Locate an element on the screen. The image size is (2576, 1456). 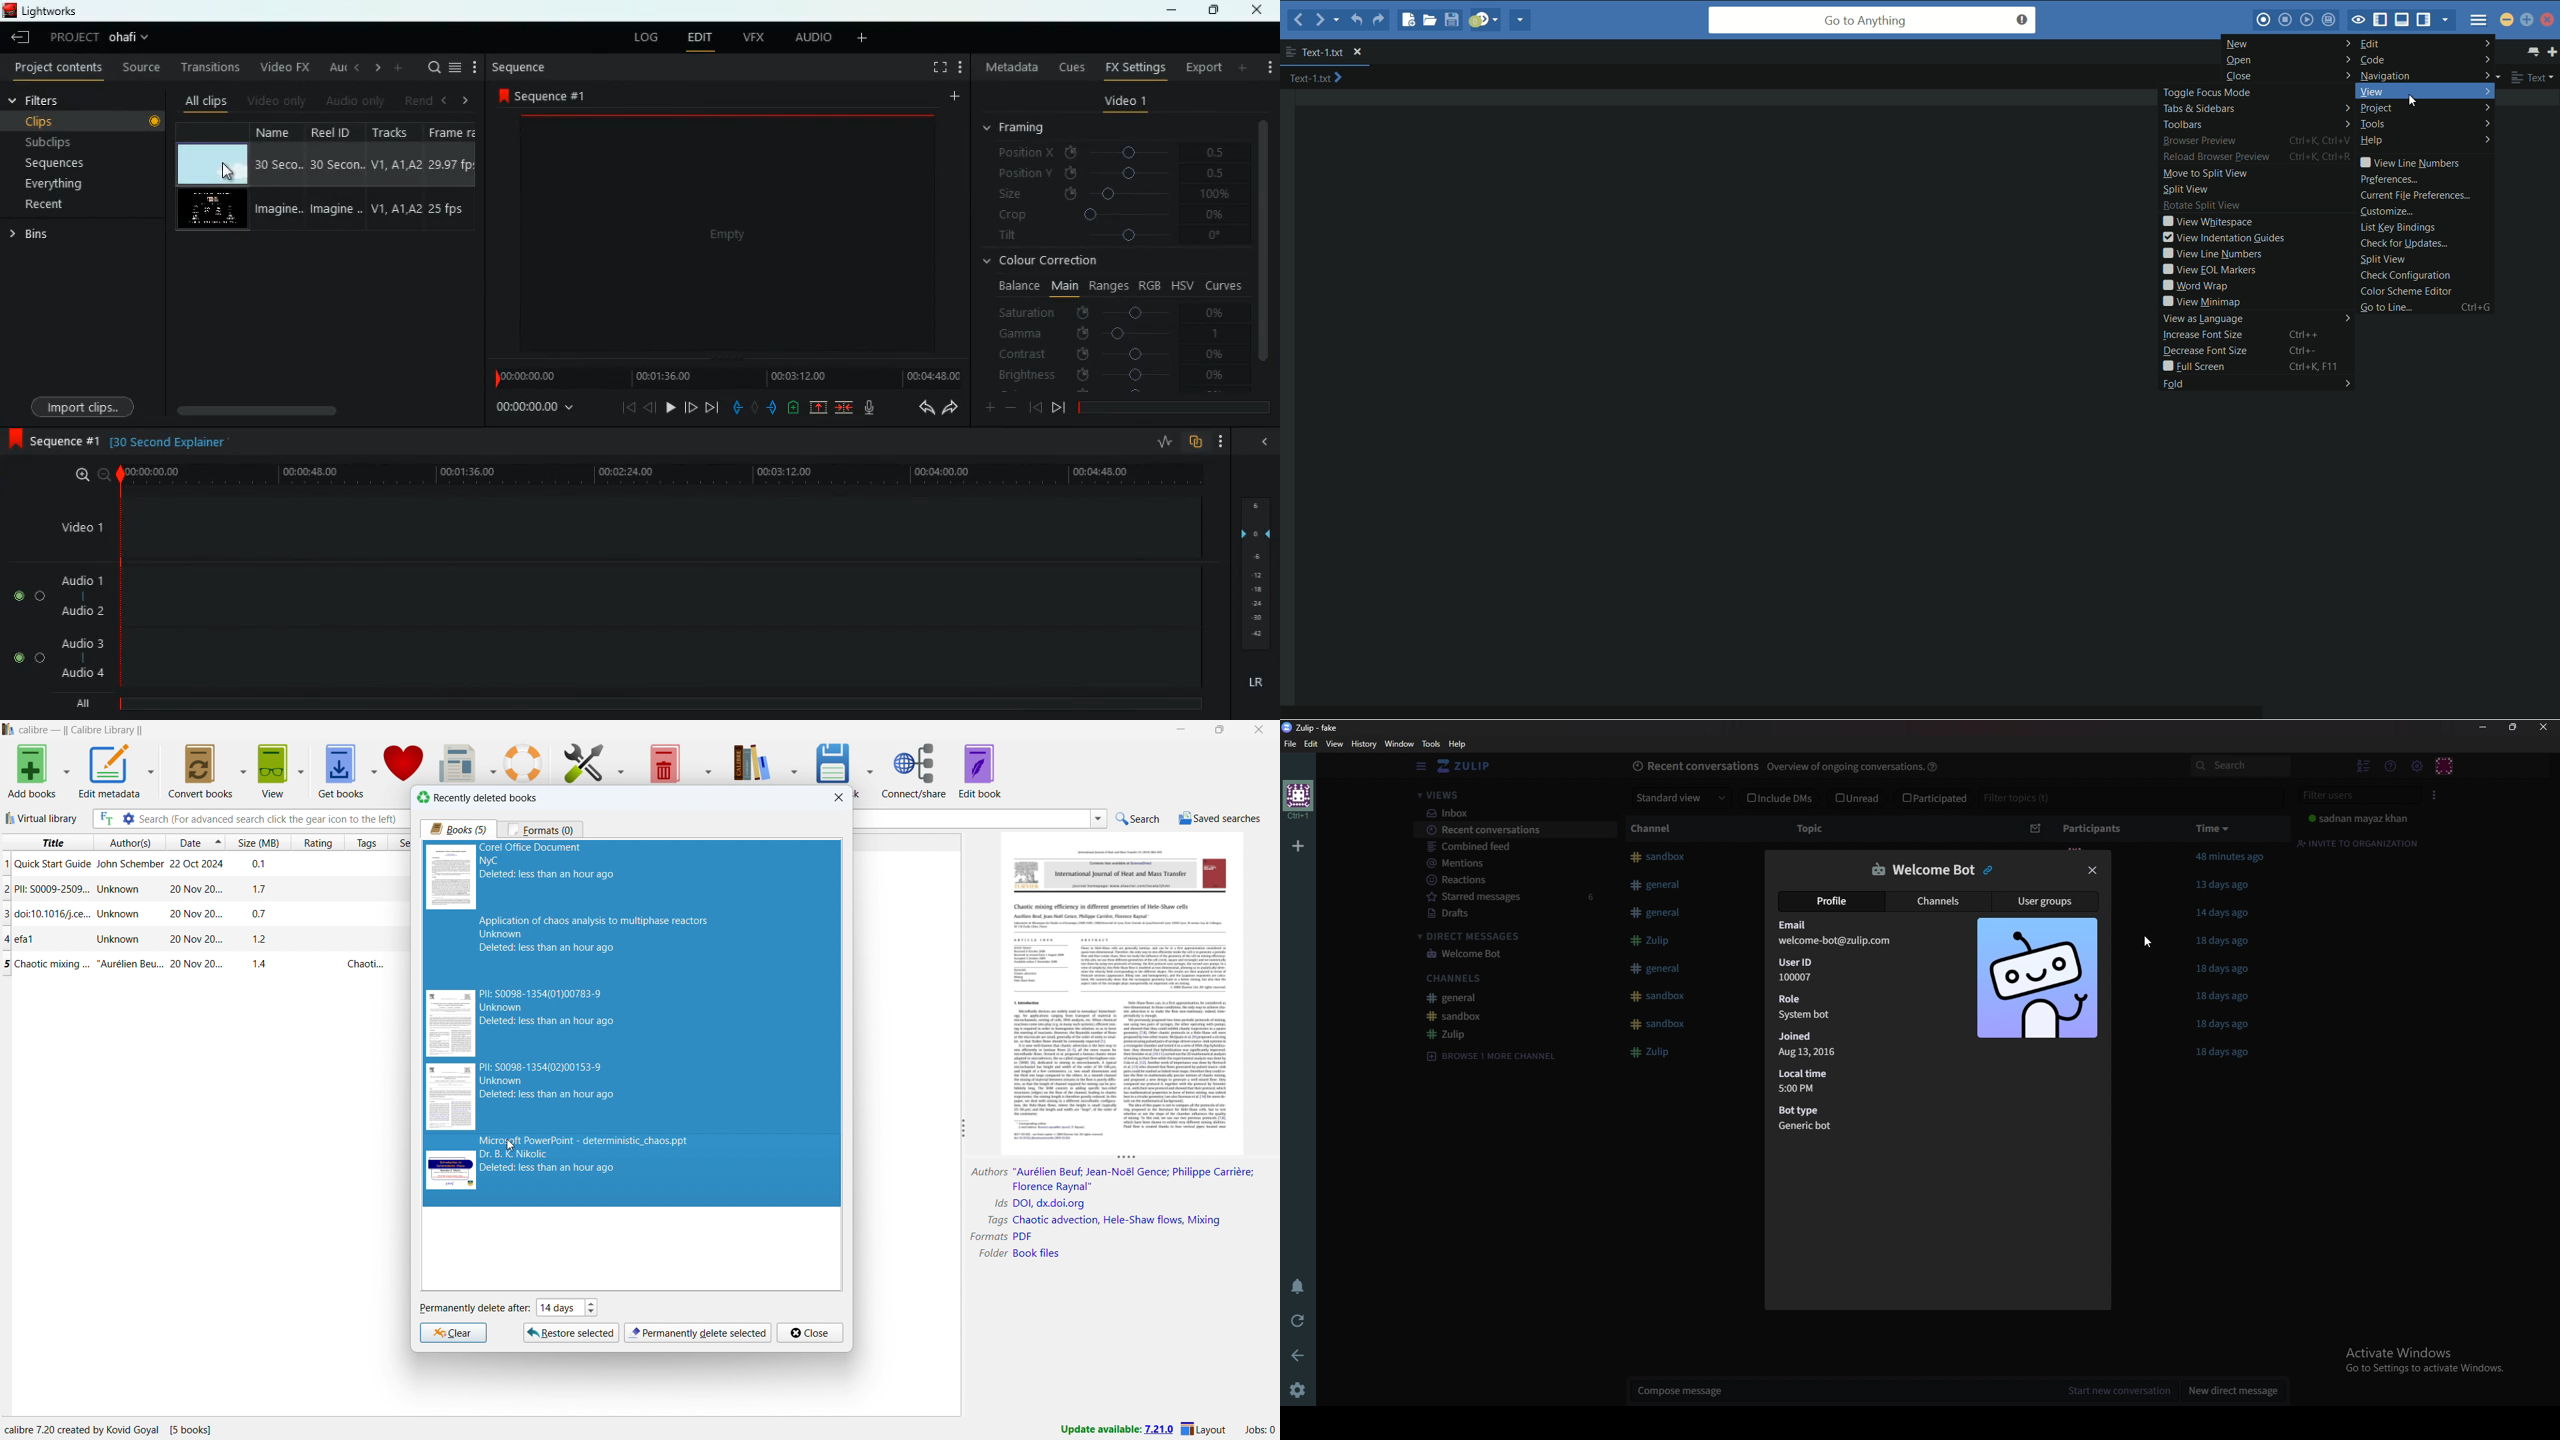
Start new conversation is located at coordinates (2123, 1393).